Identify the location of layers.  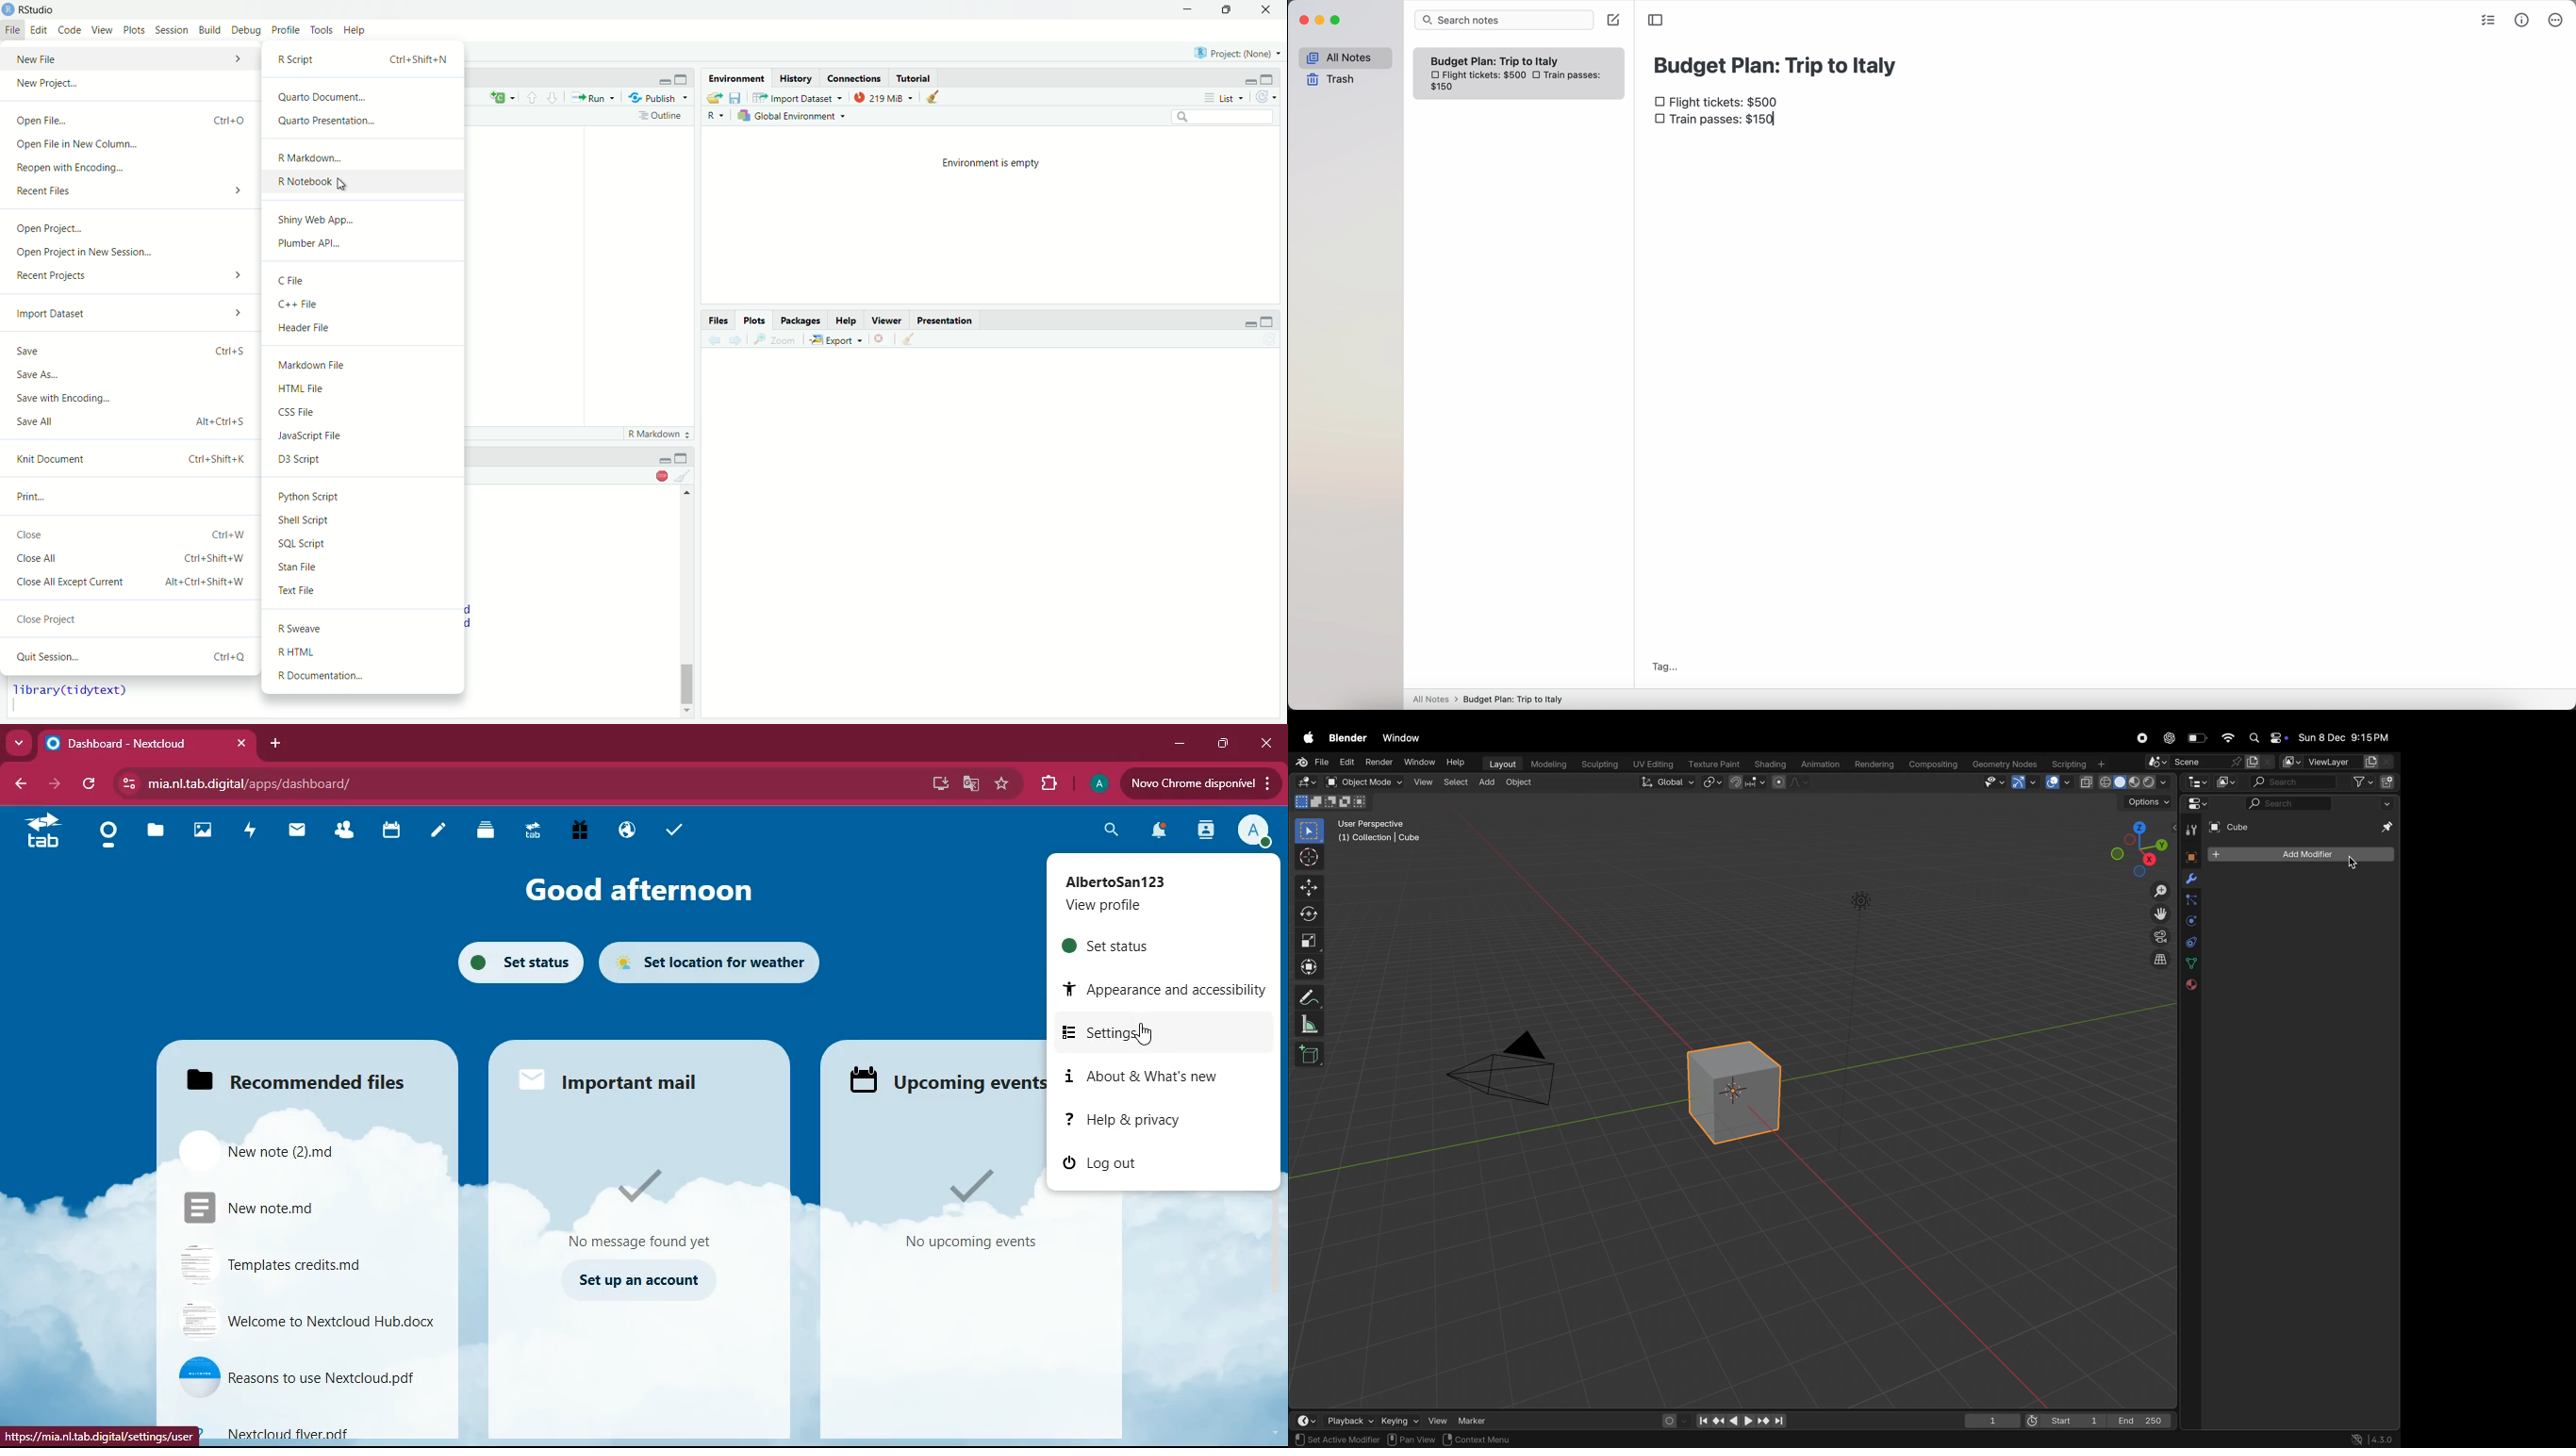
(480, 831).